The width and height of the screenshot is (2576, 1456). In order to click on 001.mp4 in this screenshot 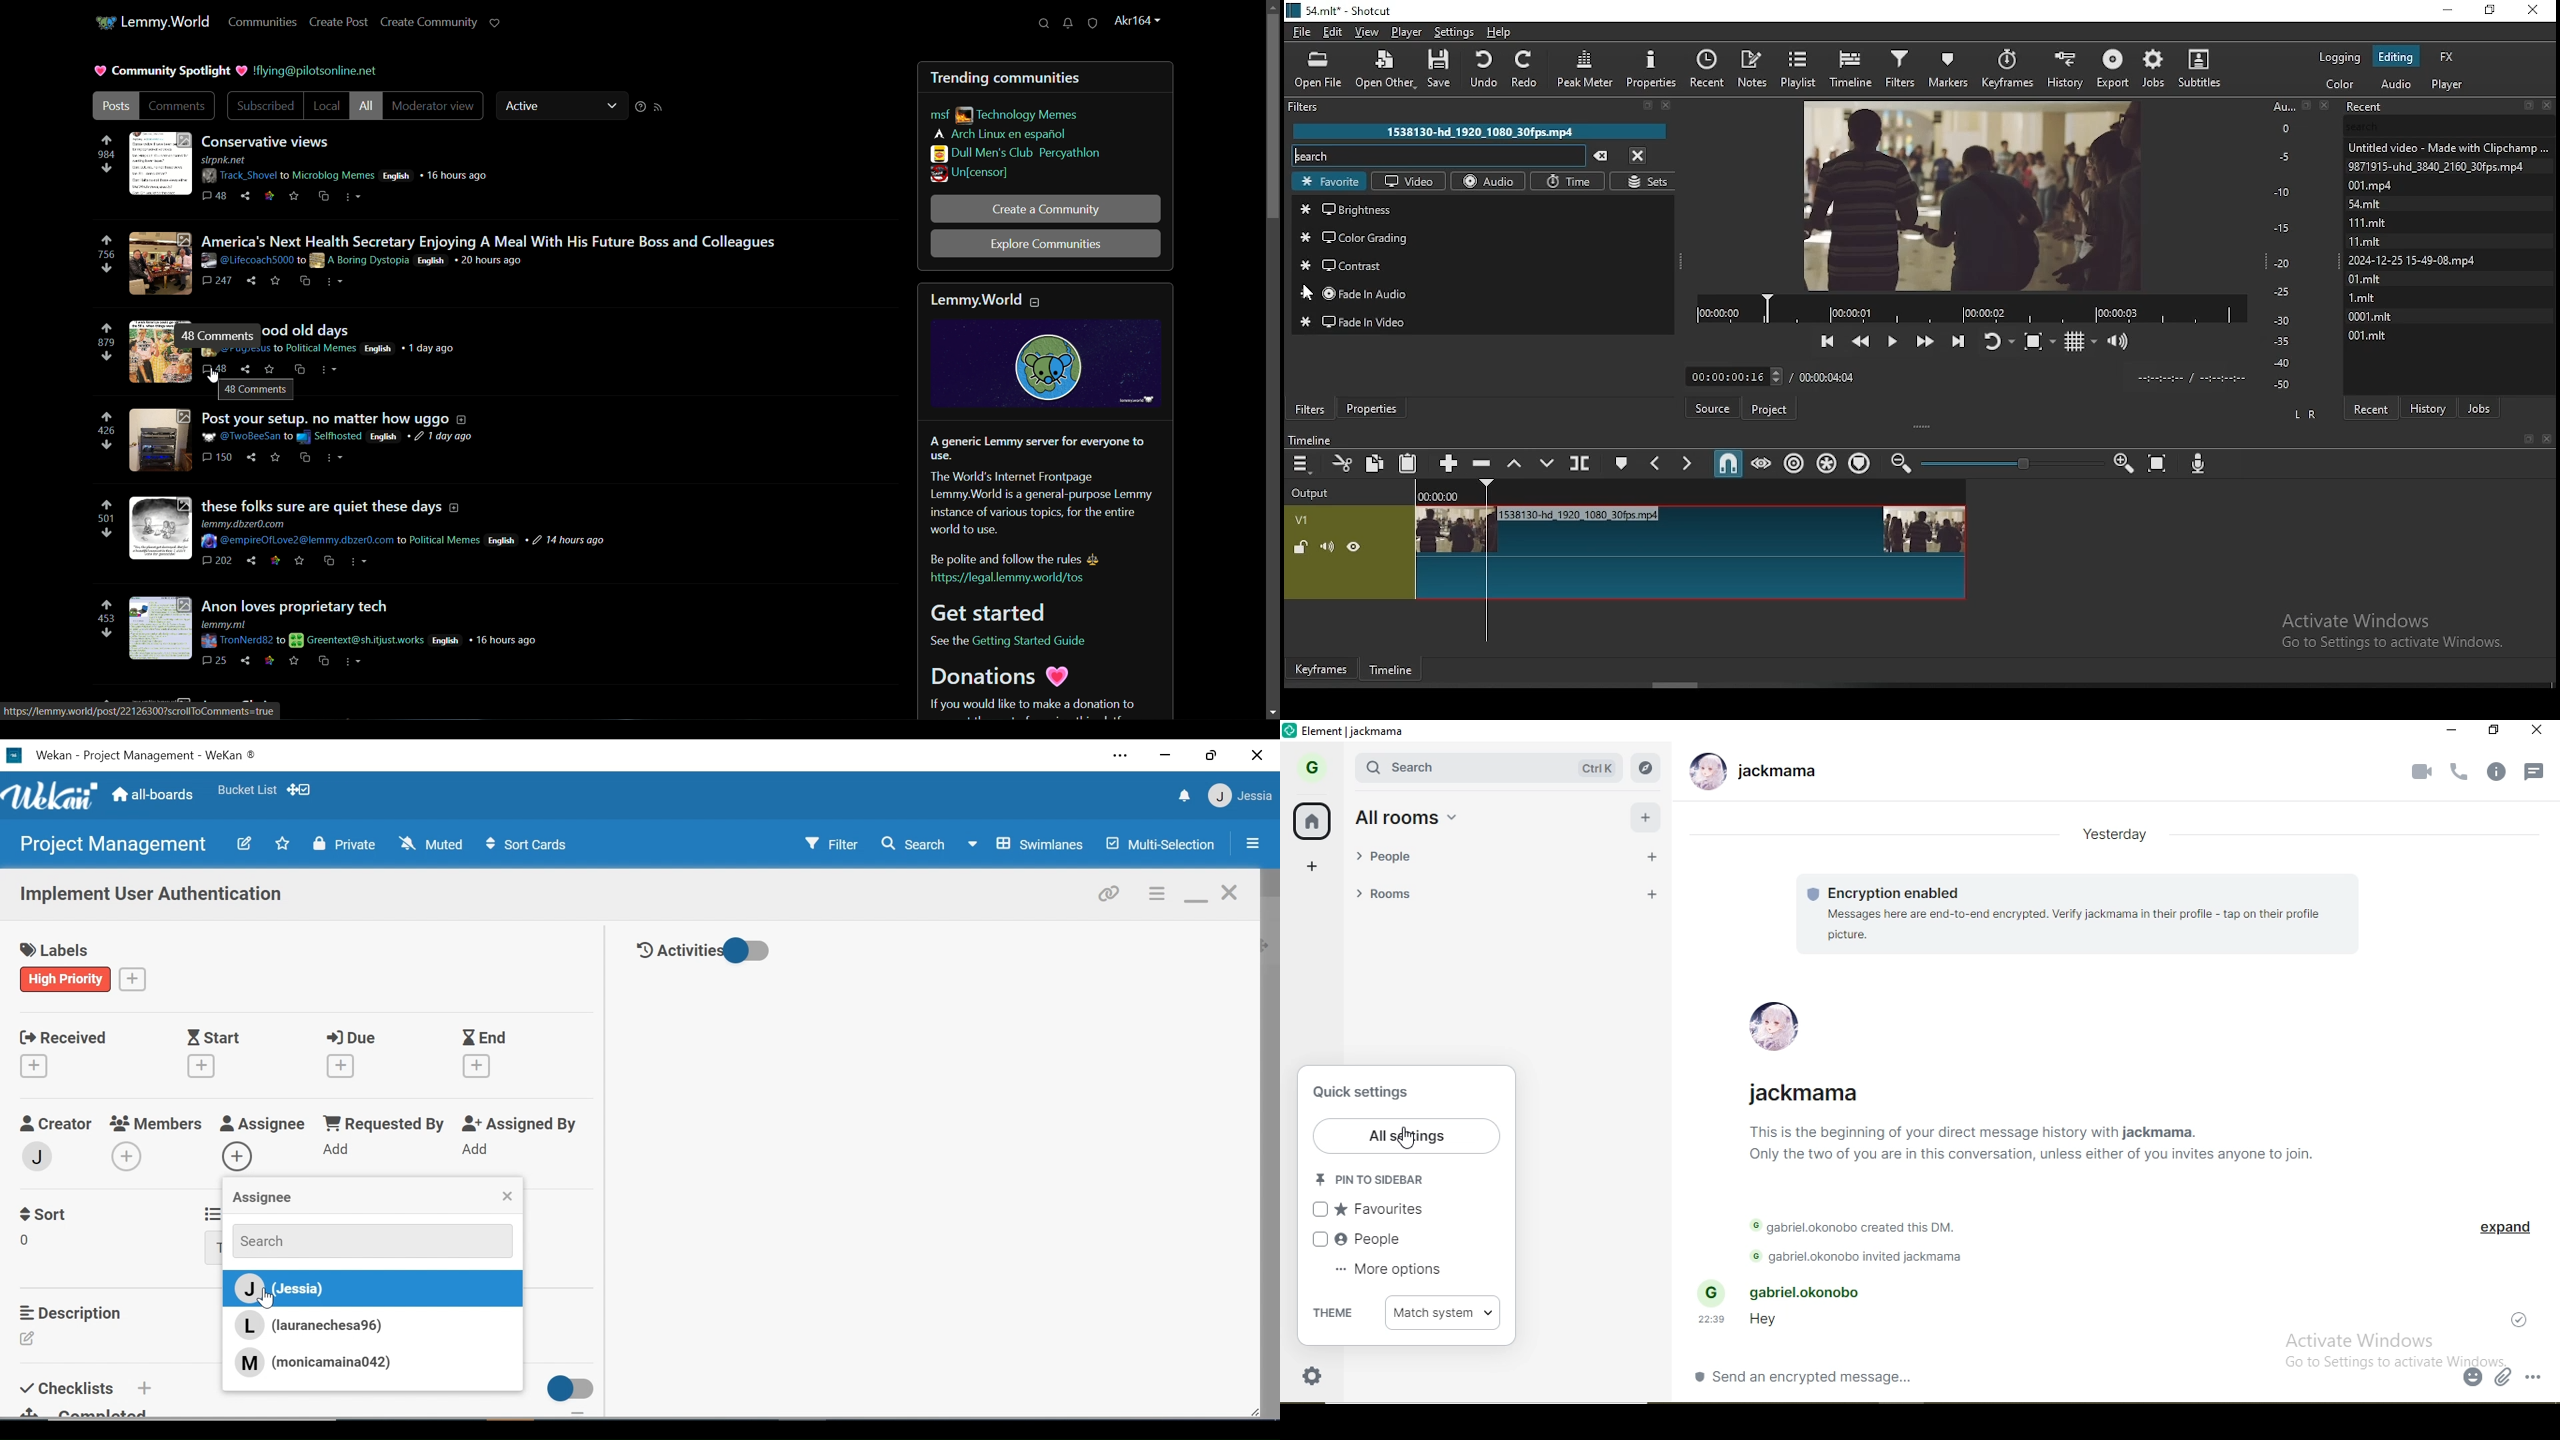, I will do `click(2392, 185)`.